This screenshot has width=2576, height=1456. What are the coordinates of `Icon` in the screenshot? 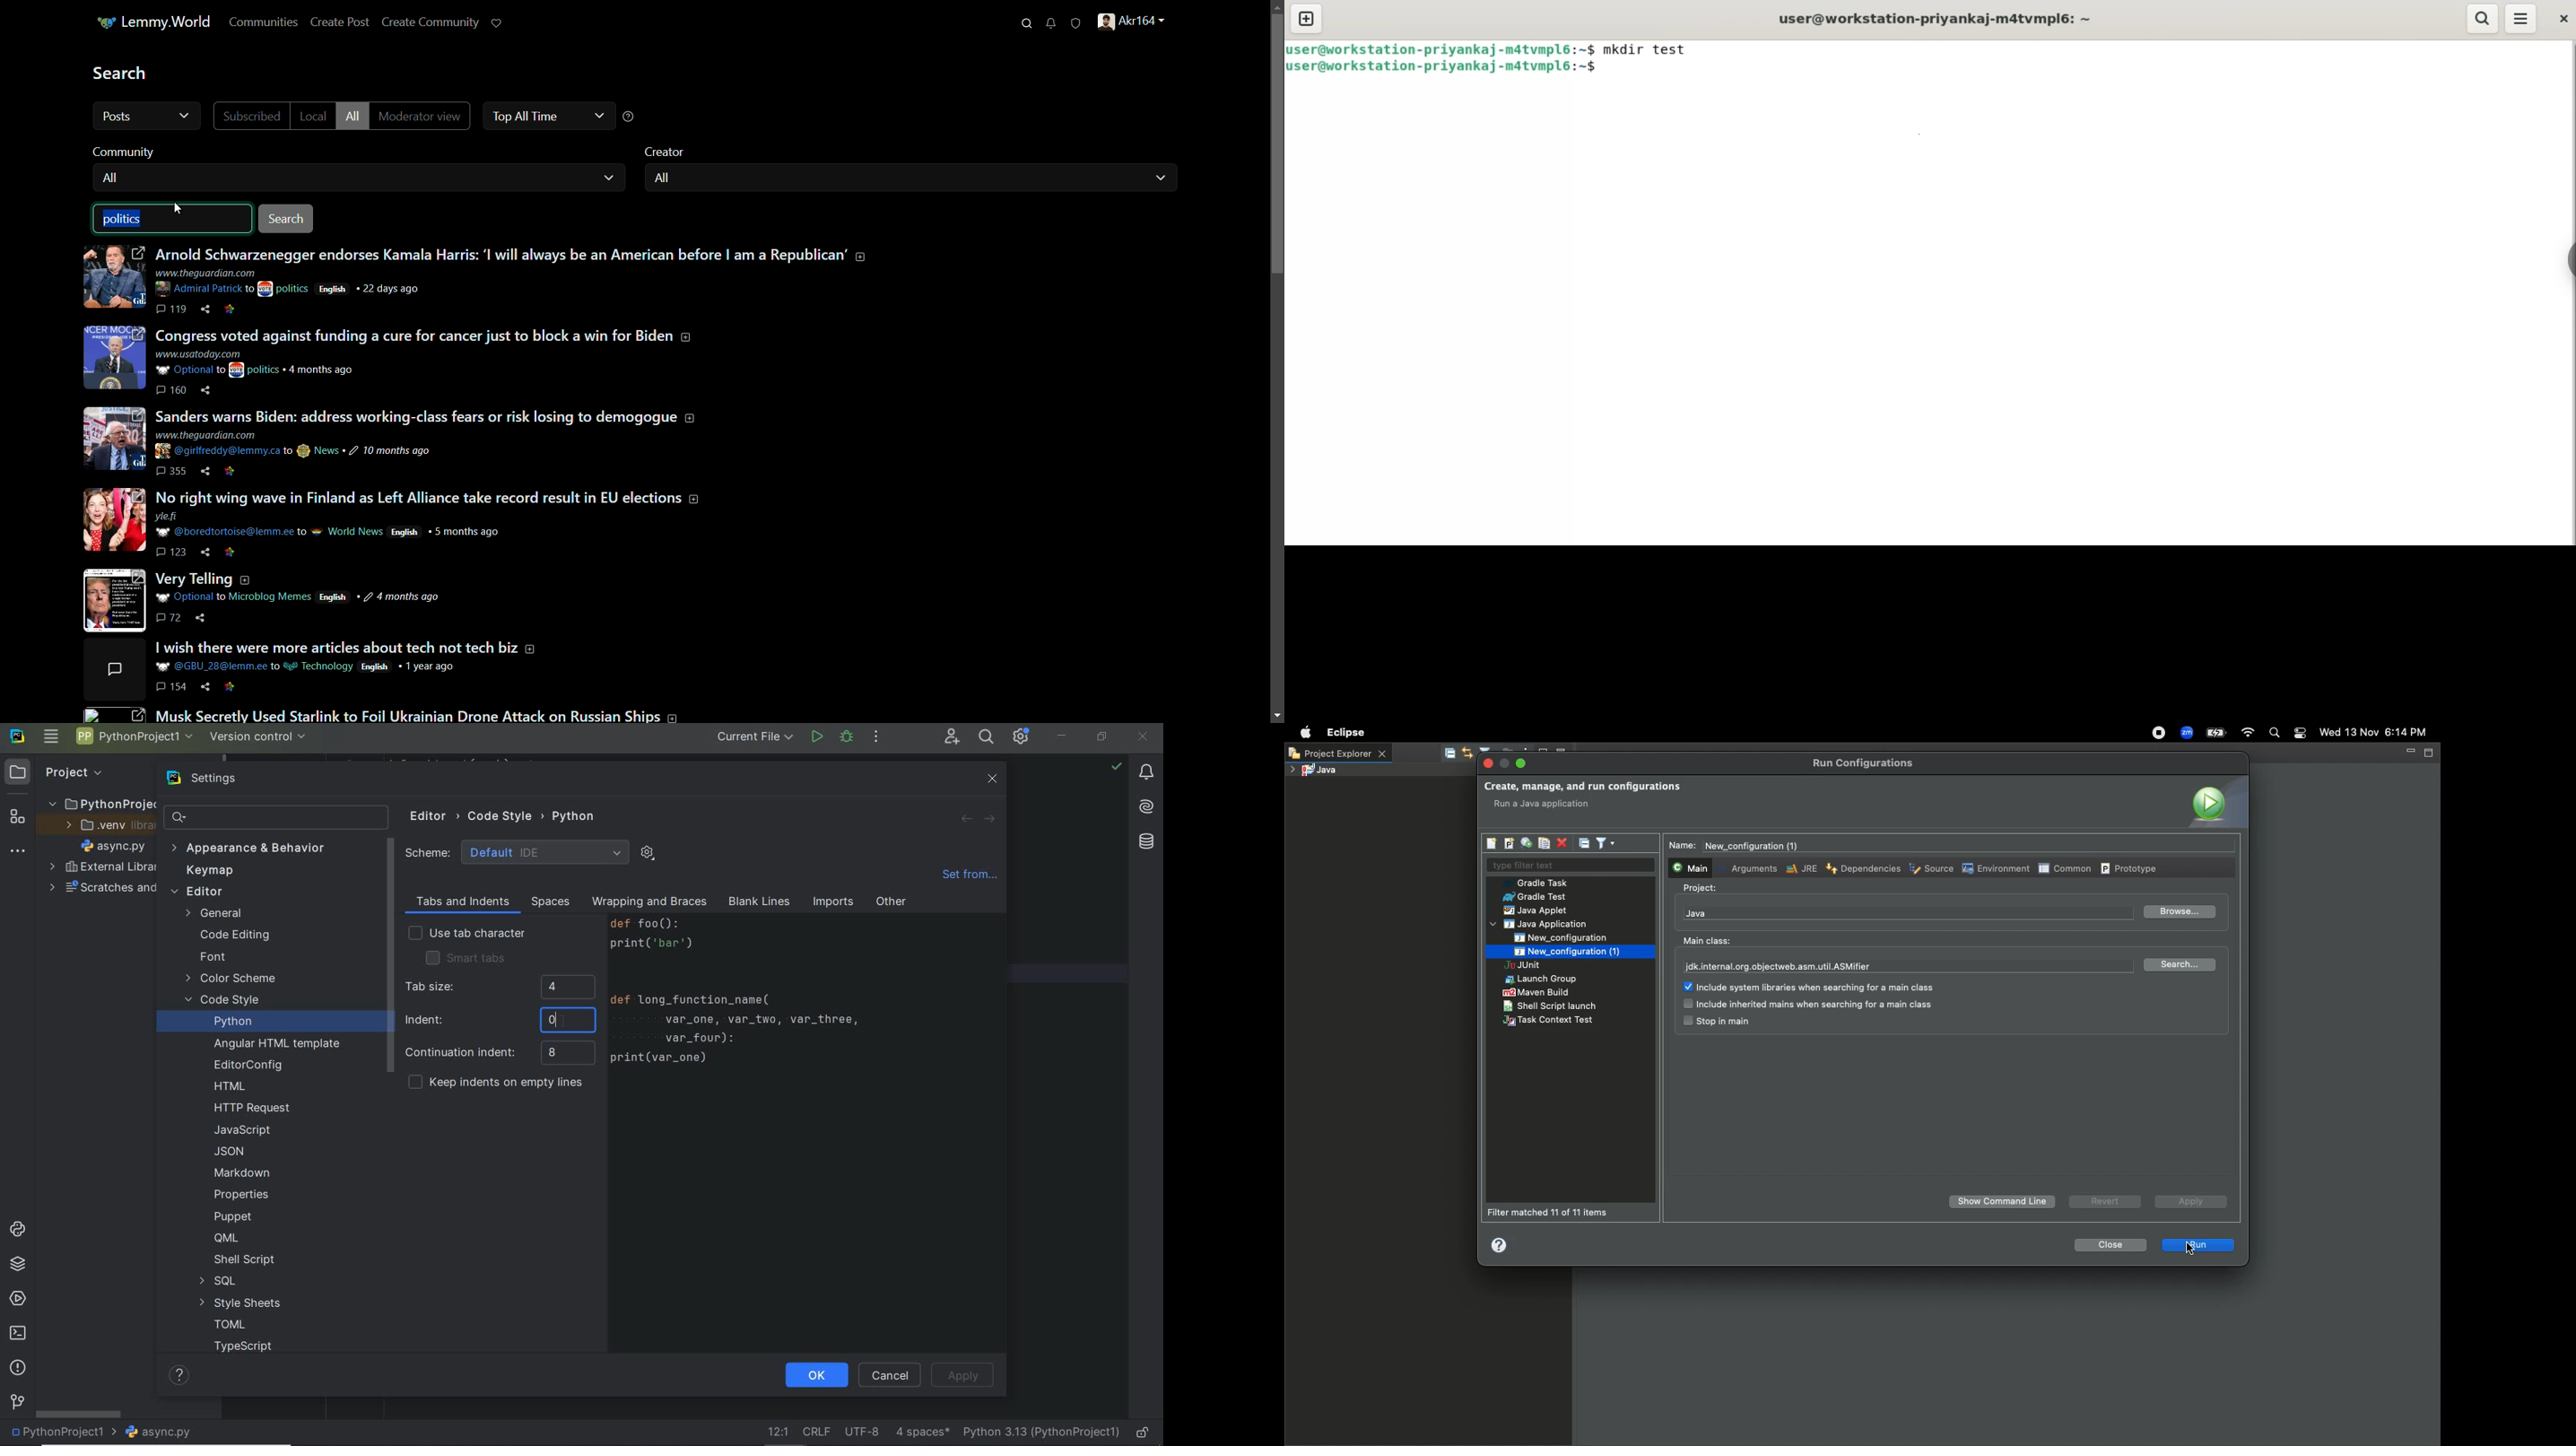 It's located at (2216, 802).